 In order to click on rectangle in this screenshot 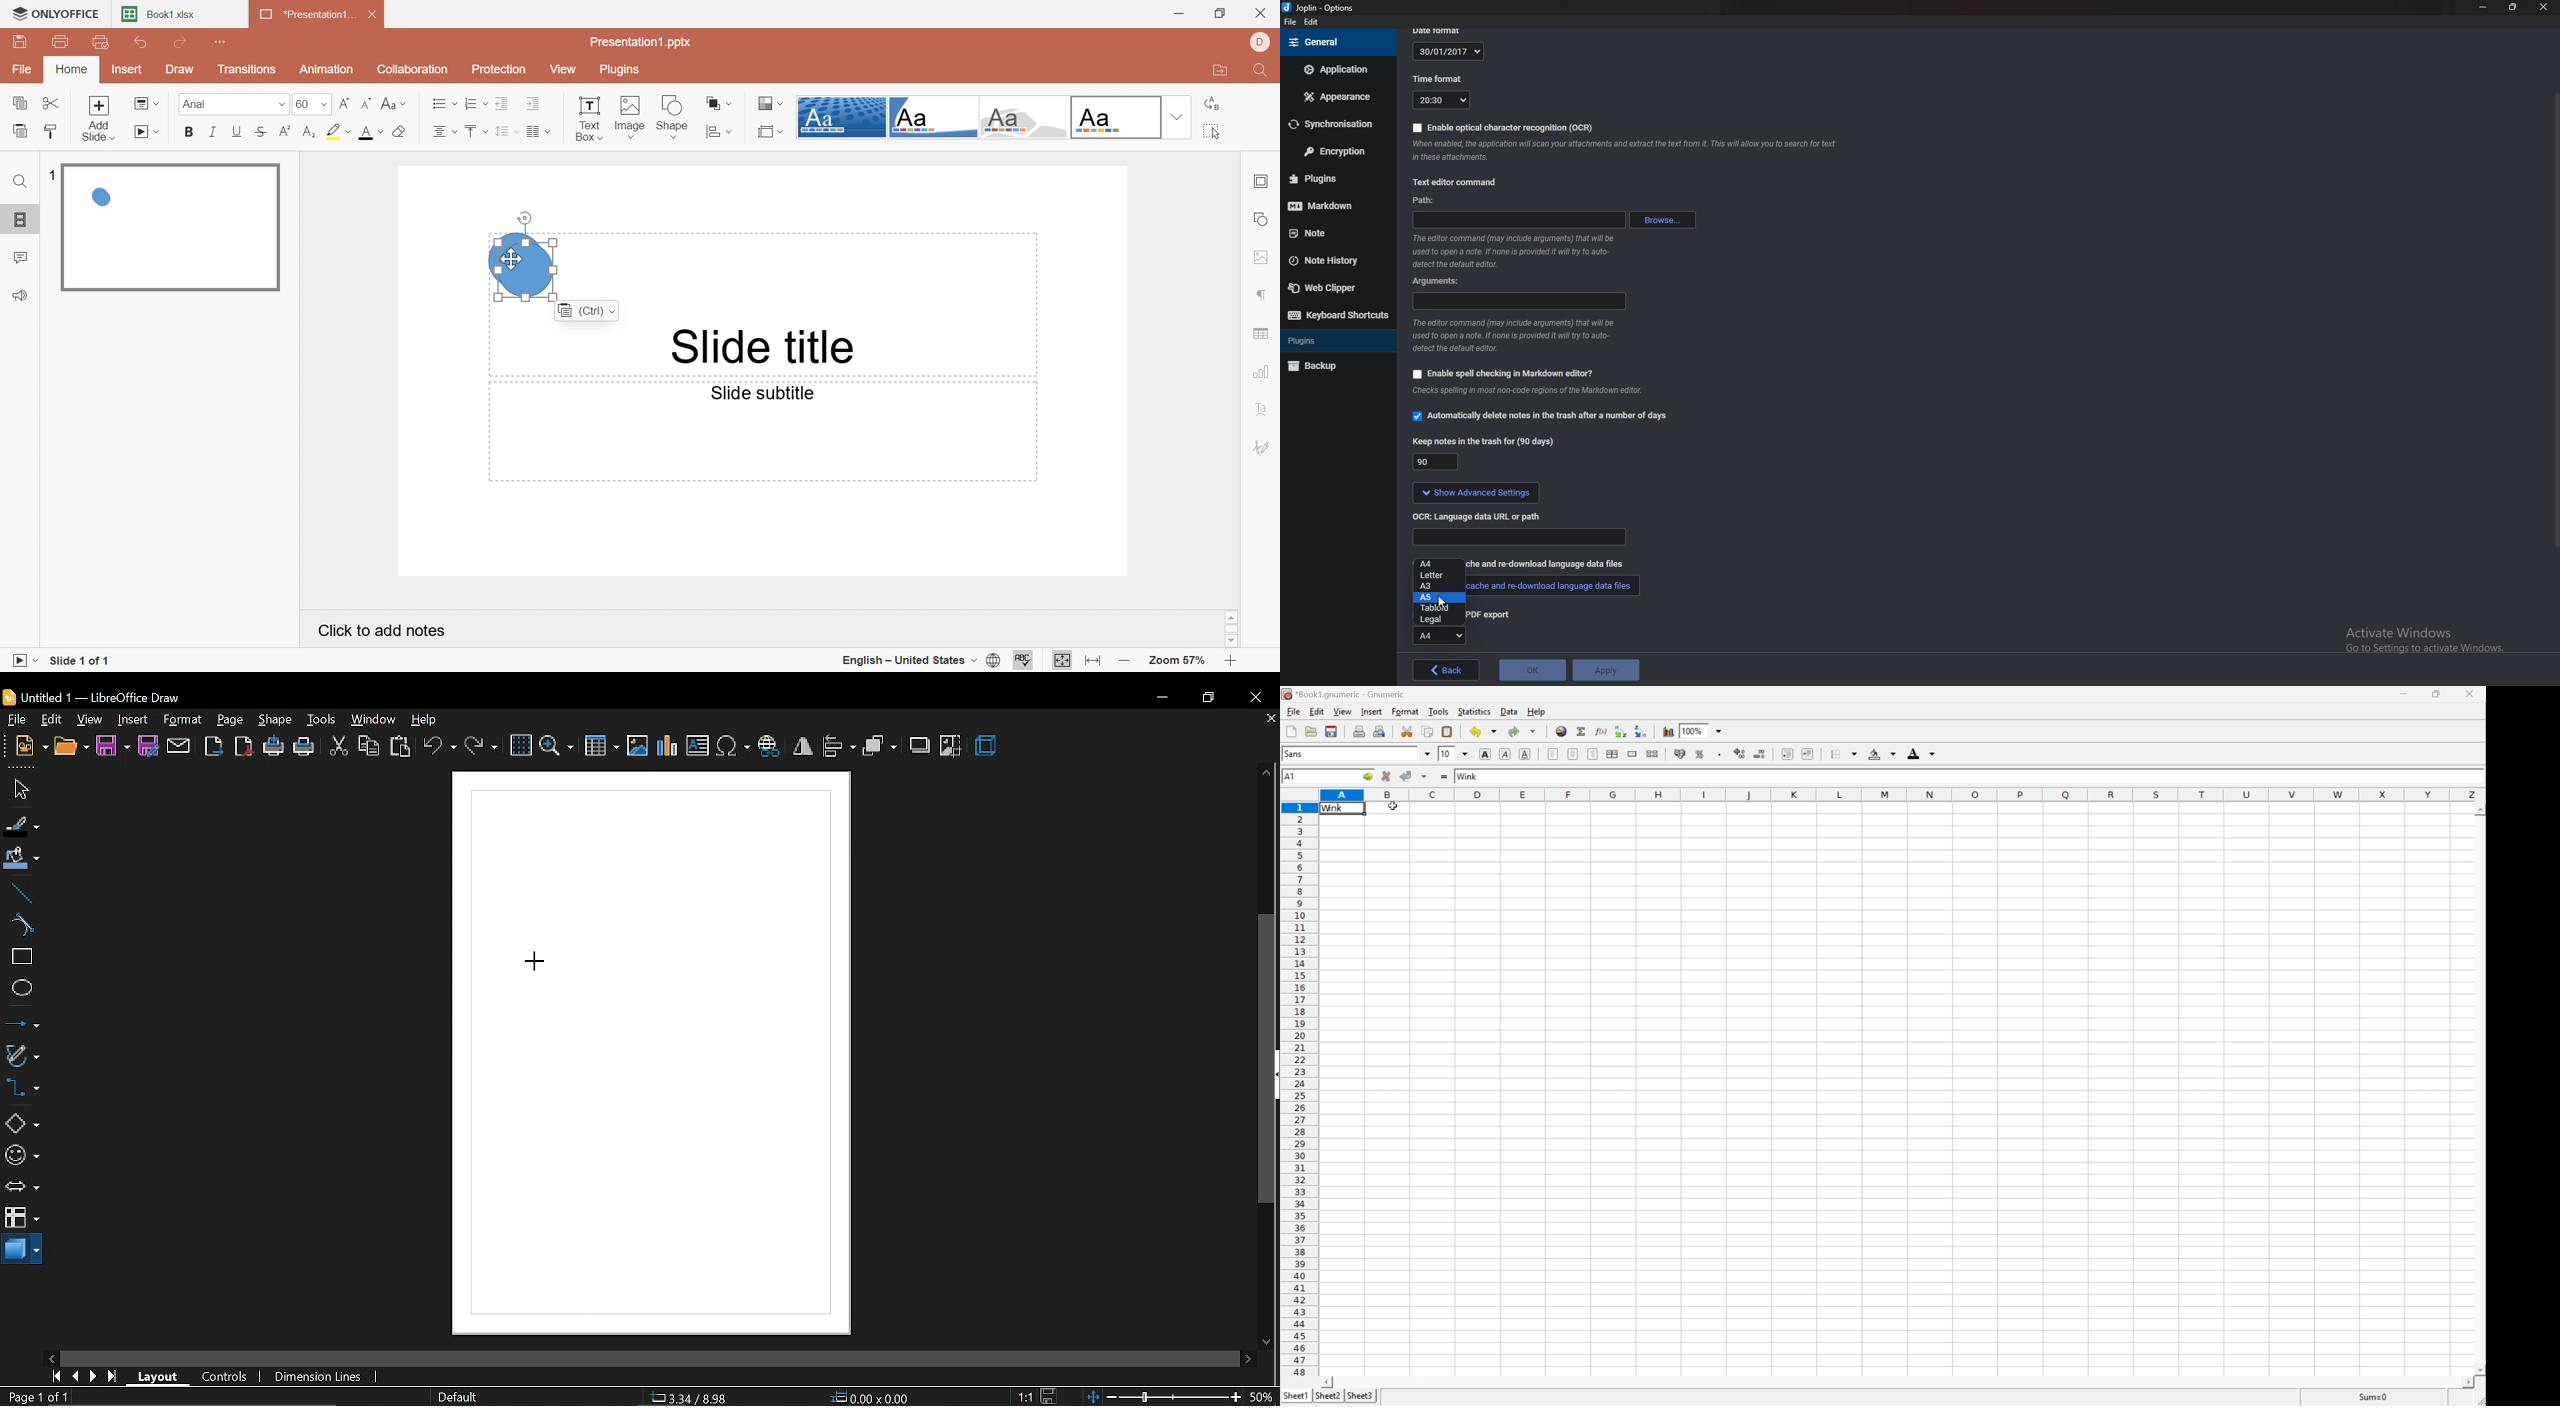, I will do `click(21, 958)`.